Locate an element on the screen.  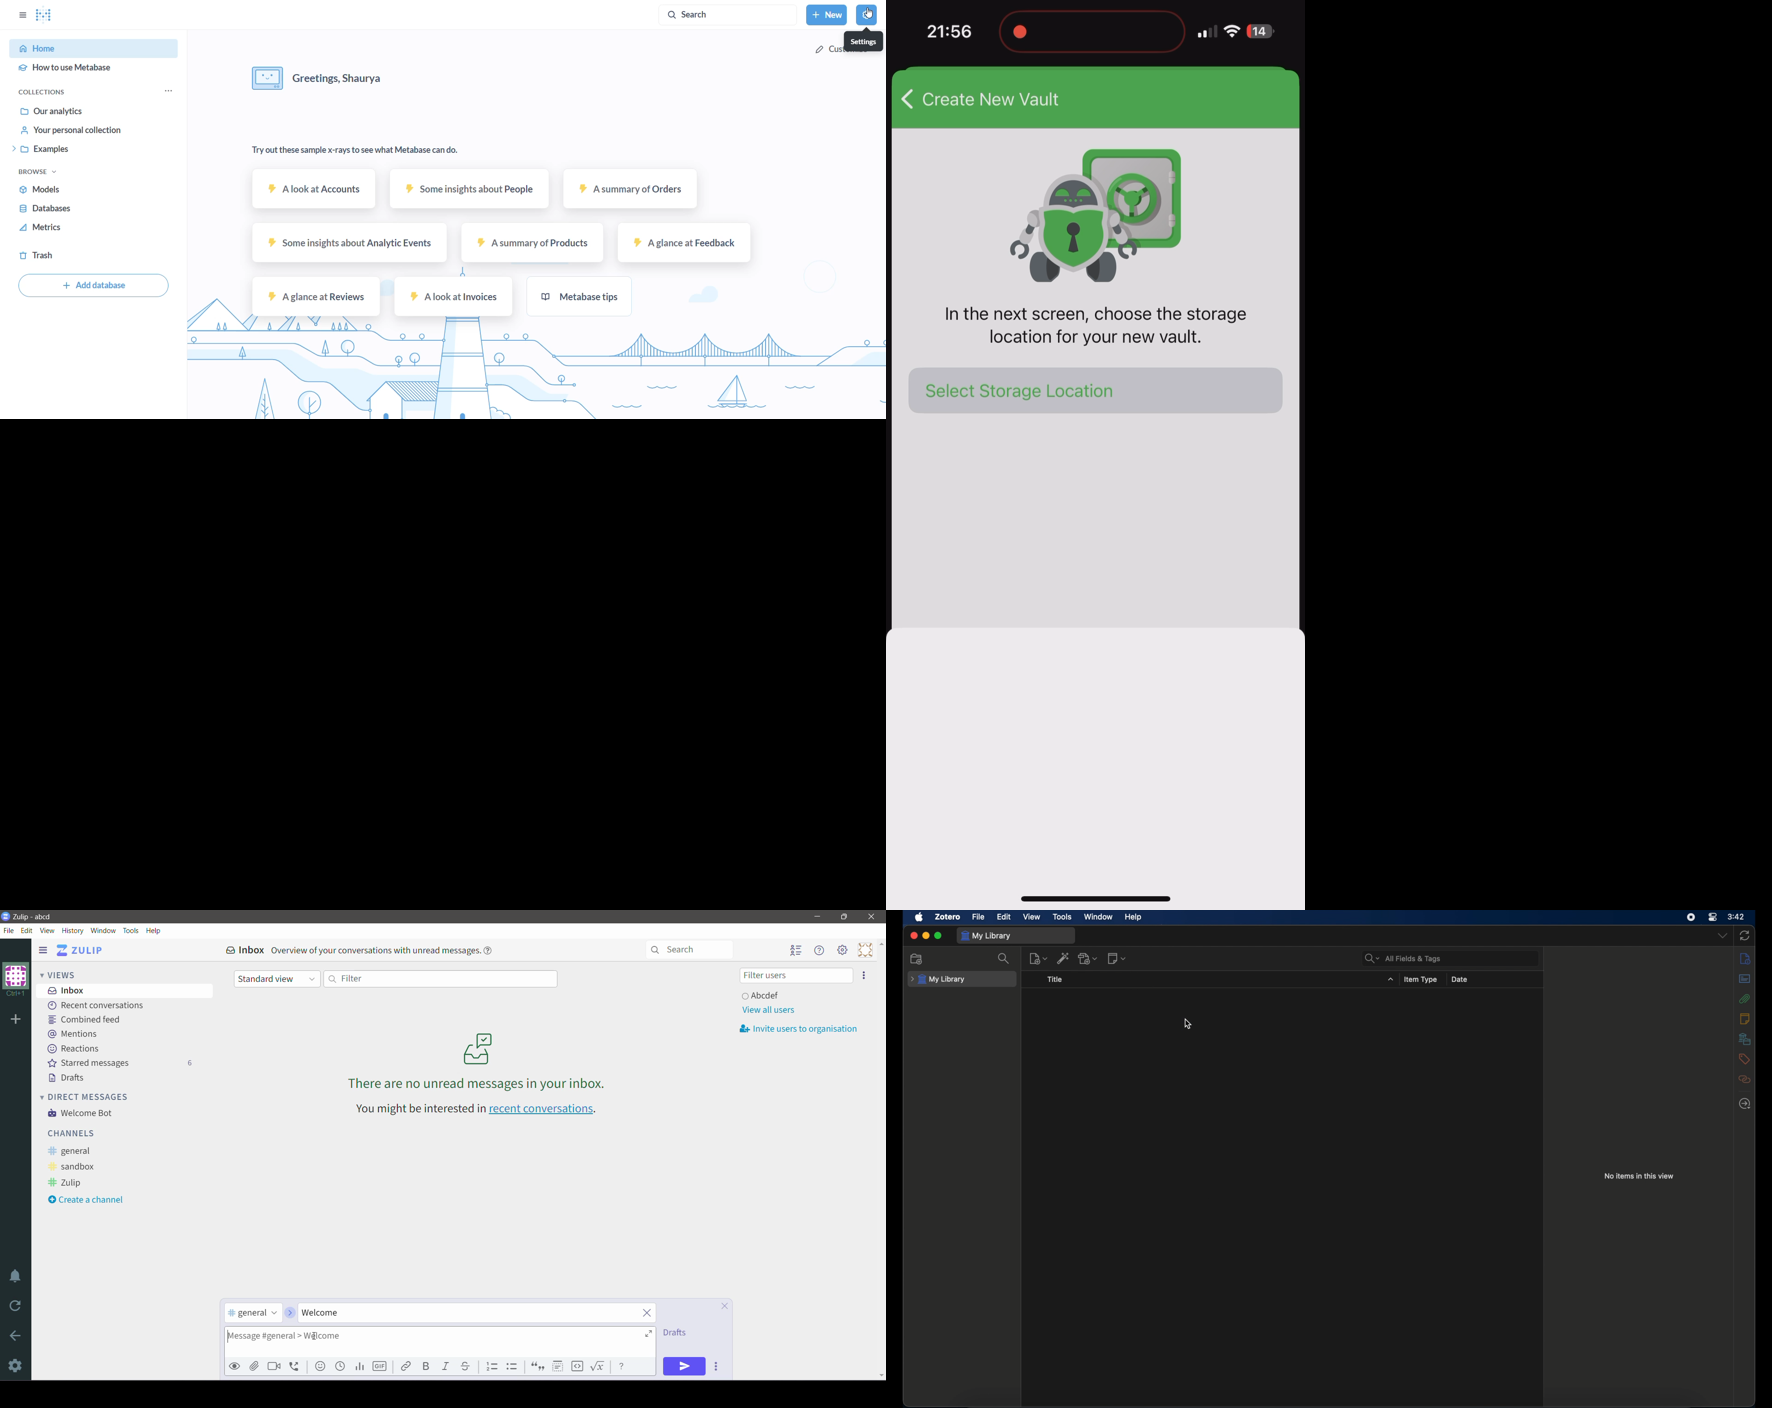
attachments is located at coordinates (1744, 999).